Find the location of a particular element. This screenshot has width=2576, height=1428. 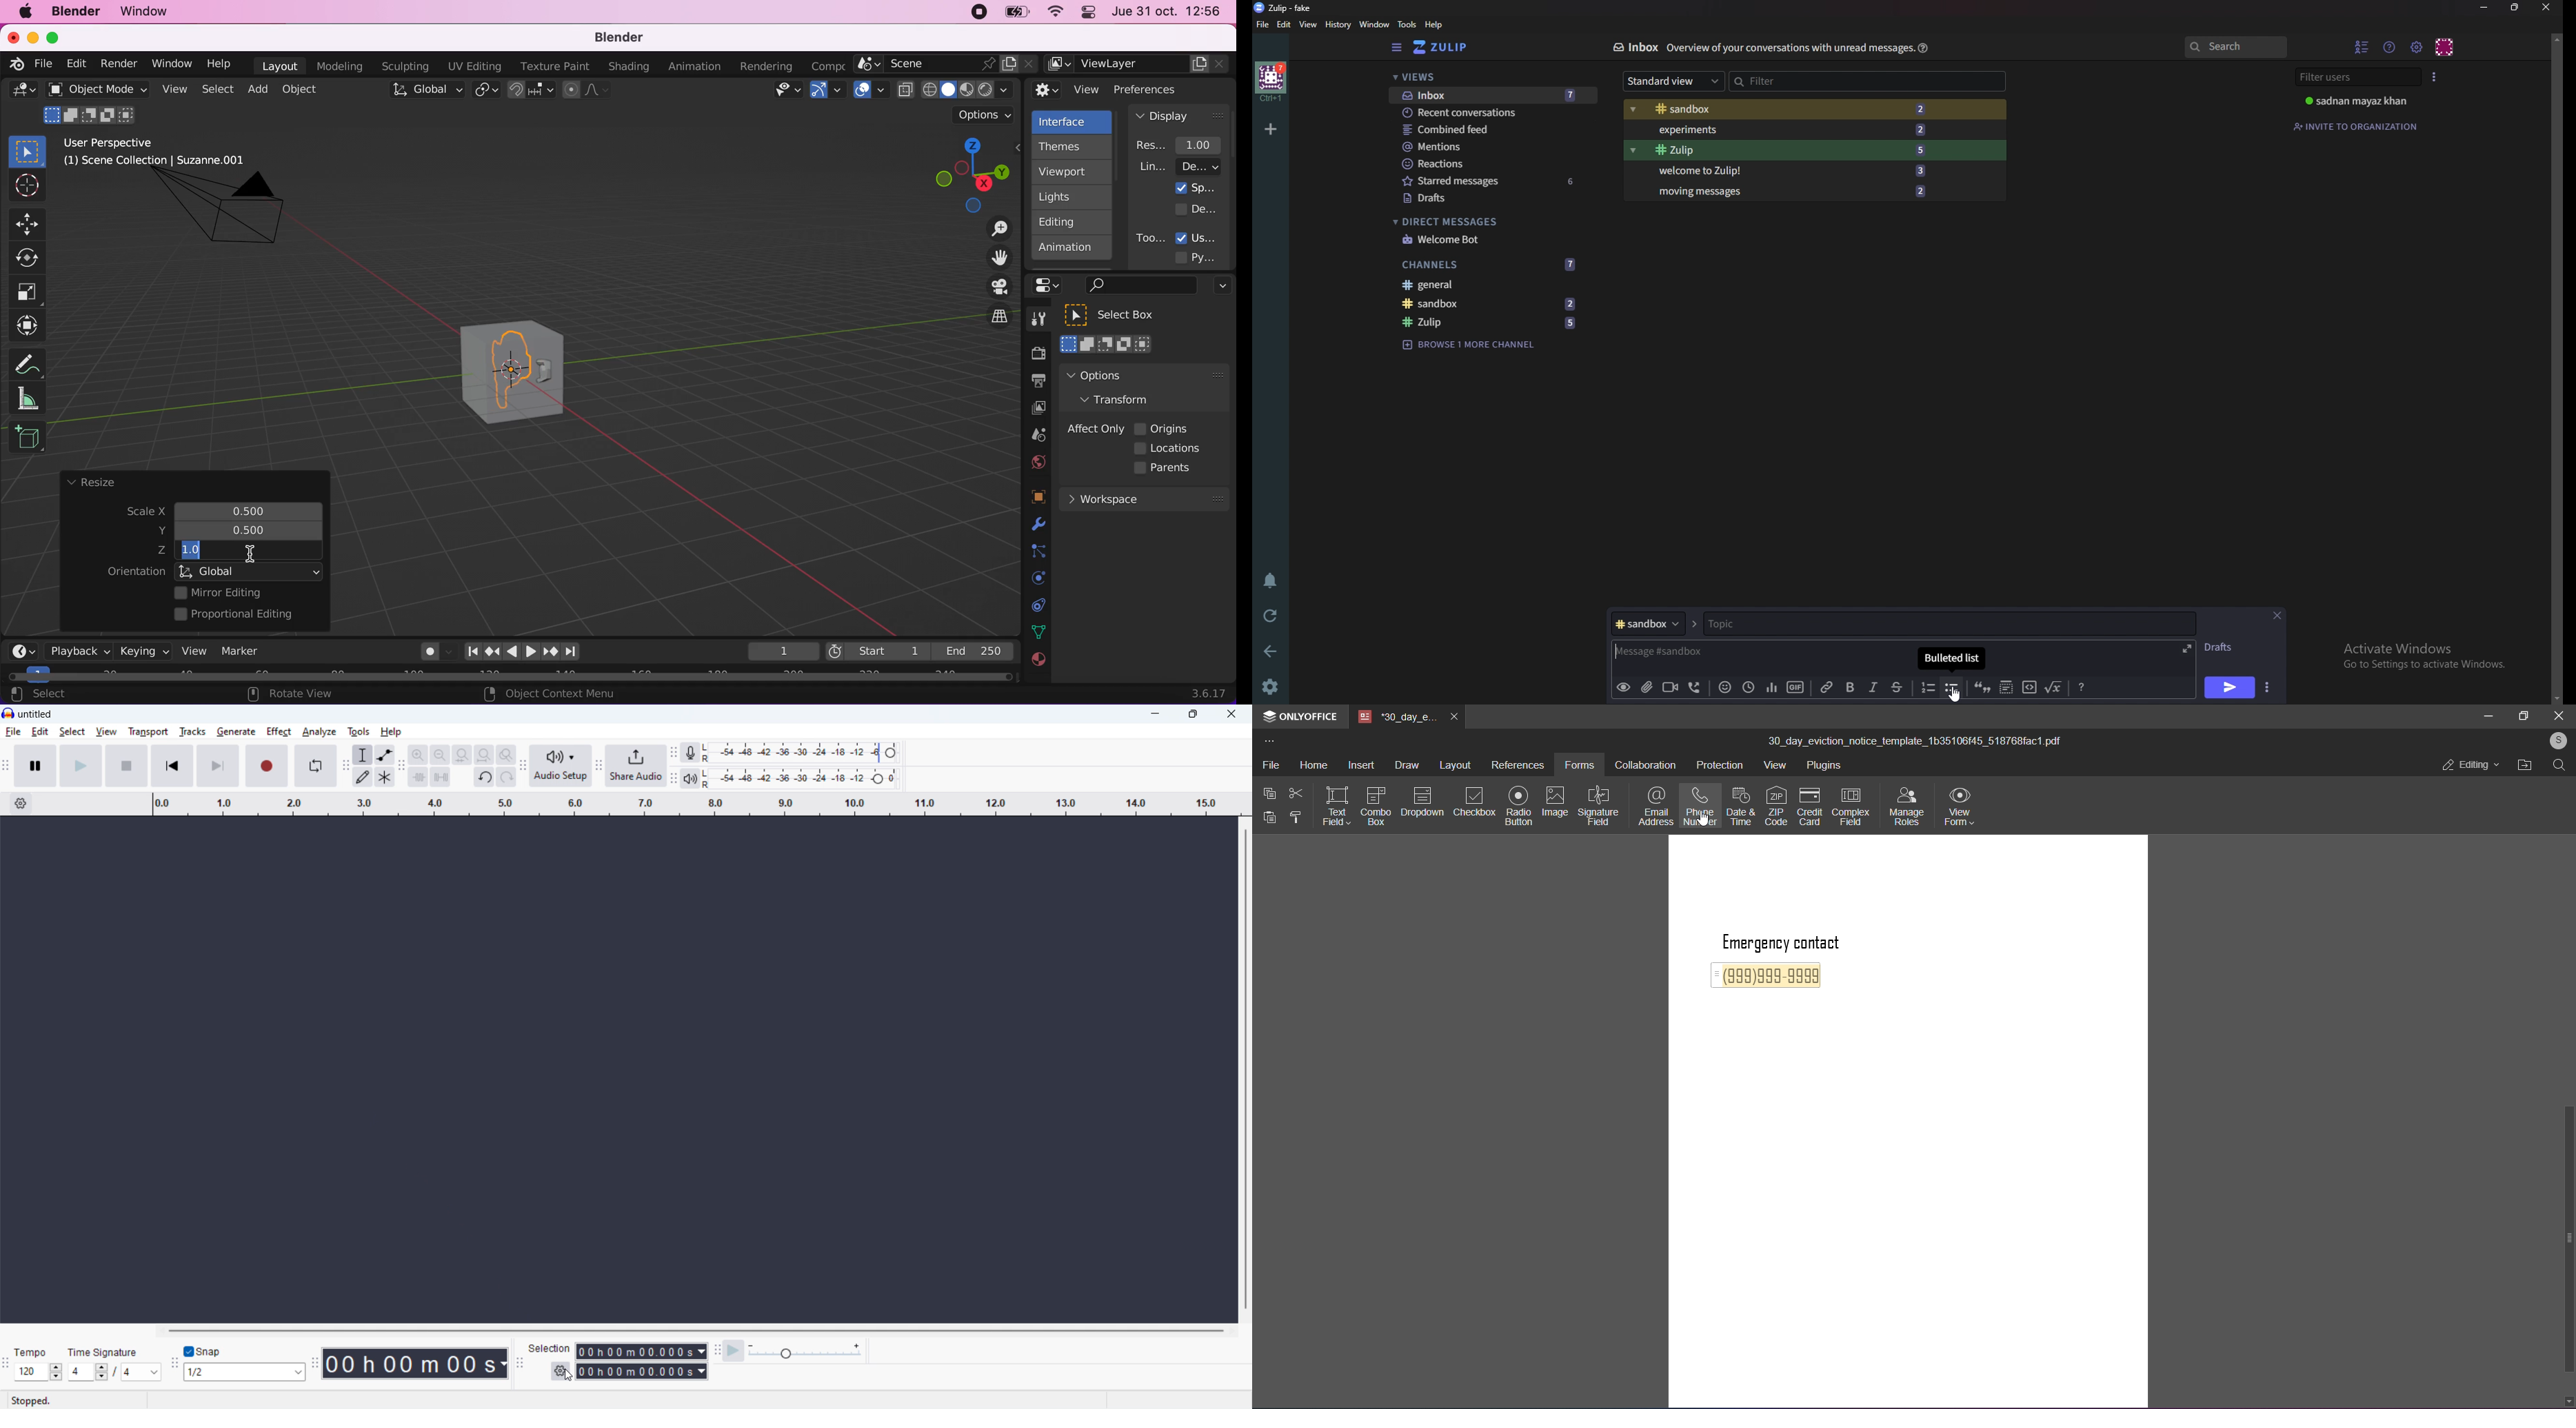

personal menu is located at coordinates (2446, 47).